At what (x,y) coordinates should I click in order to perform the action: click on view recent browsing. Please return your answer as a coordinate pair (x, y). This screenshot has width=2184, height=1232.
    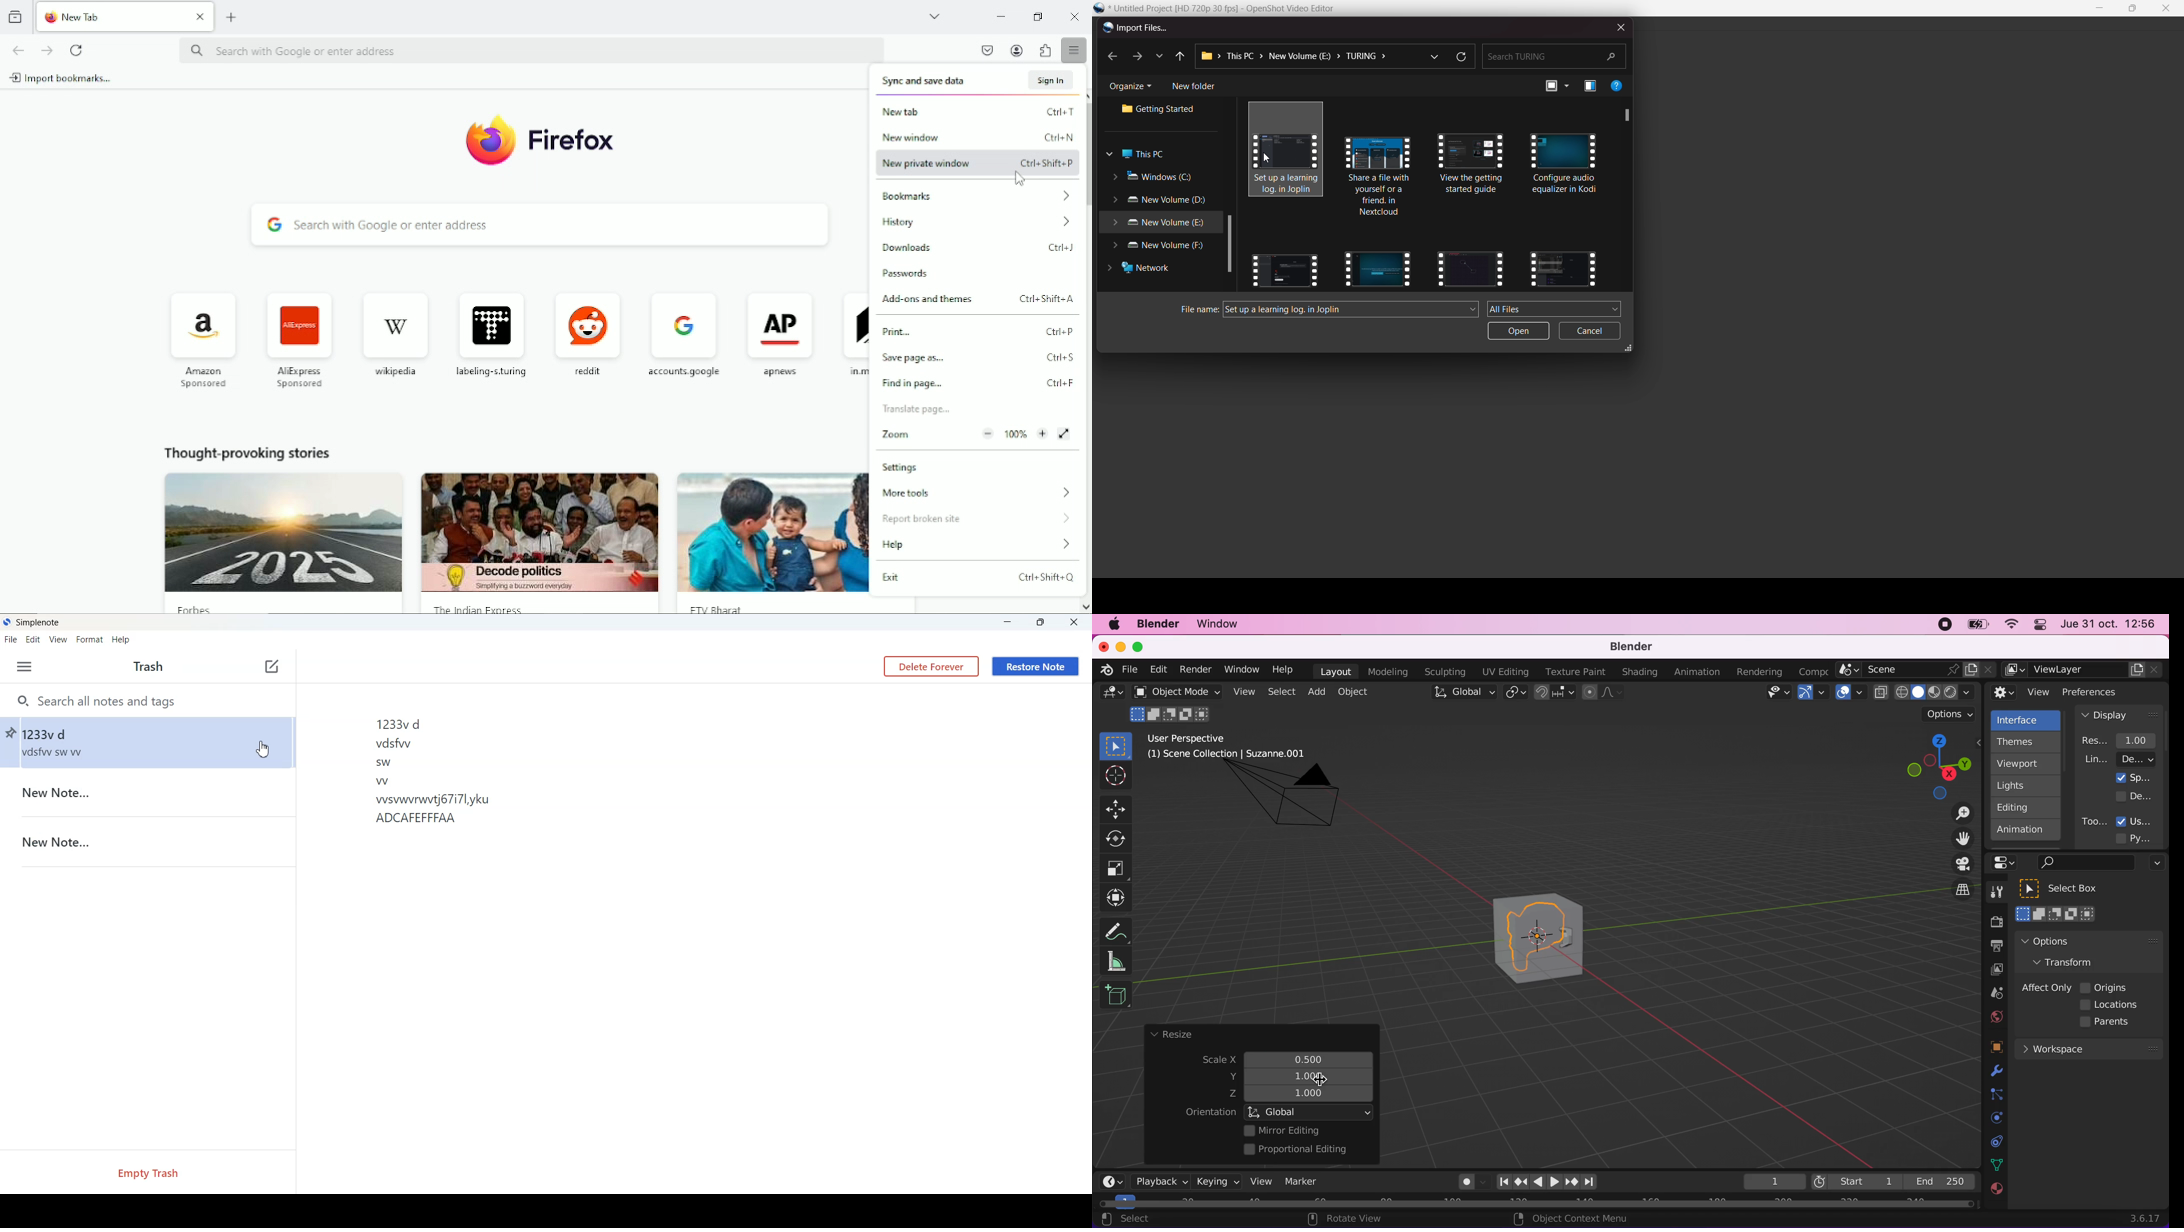
    Looking at the image, I should click on (17, 15).